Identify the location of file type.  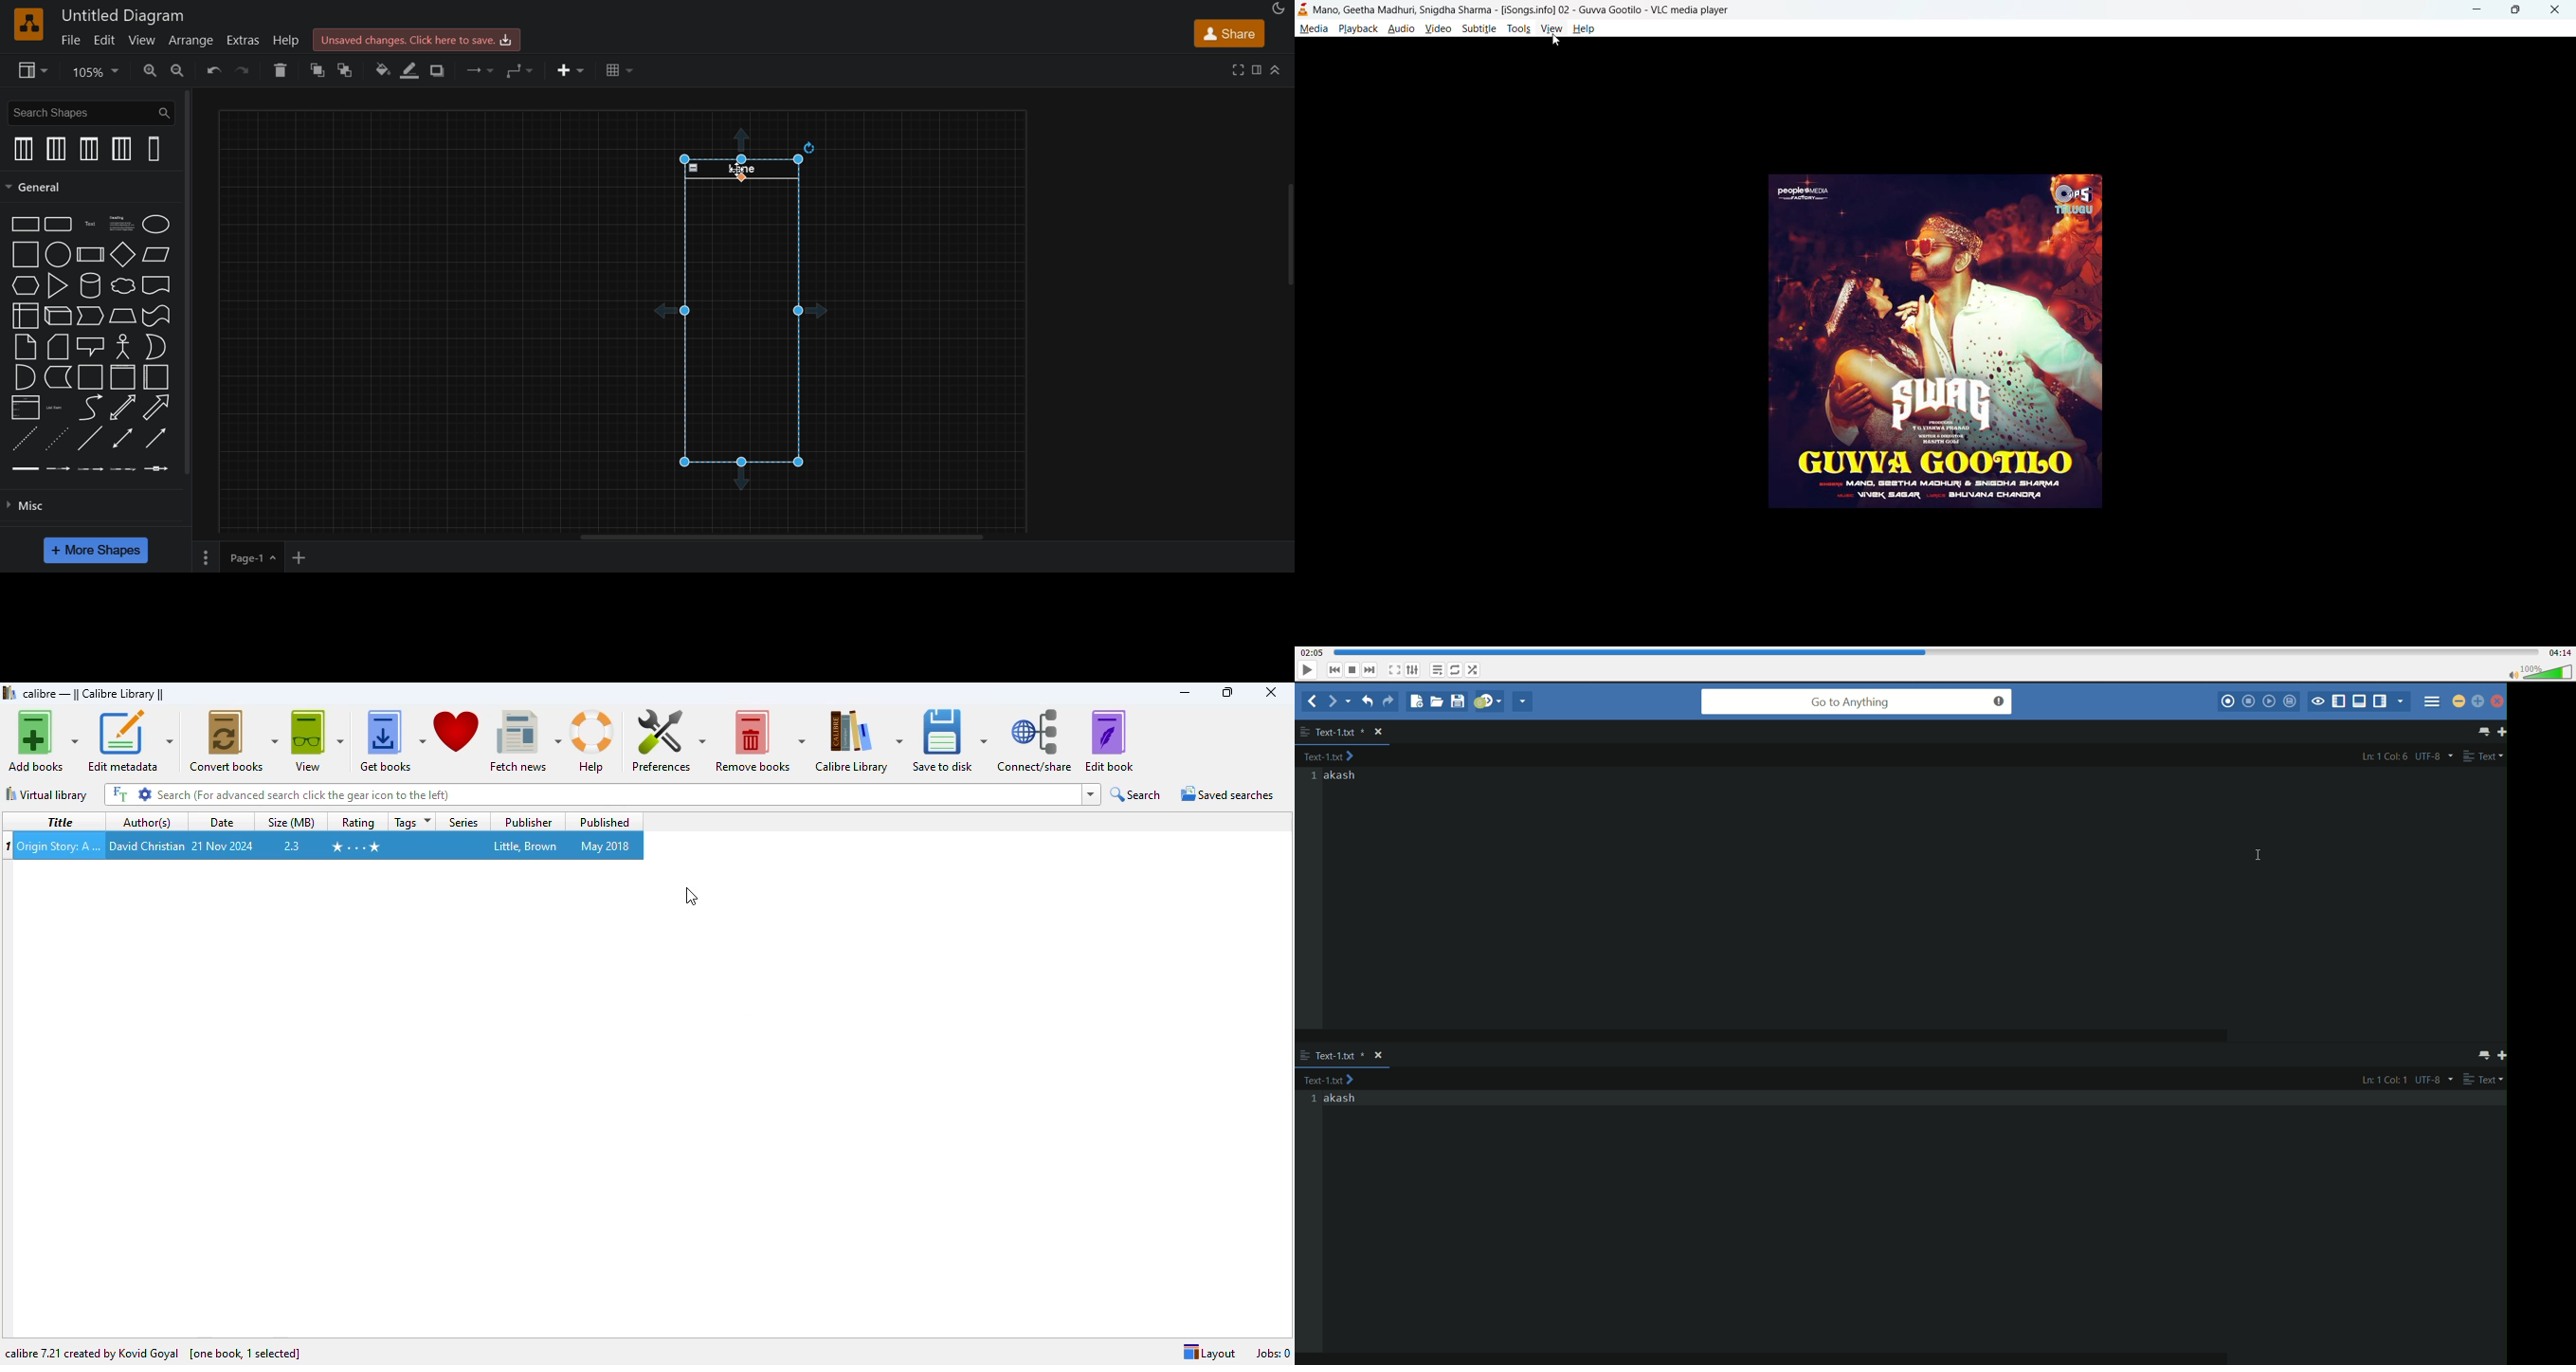
(2485, 755).